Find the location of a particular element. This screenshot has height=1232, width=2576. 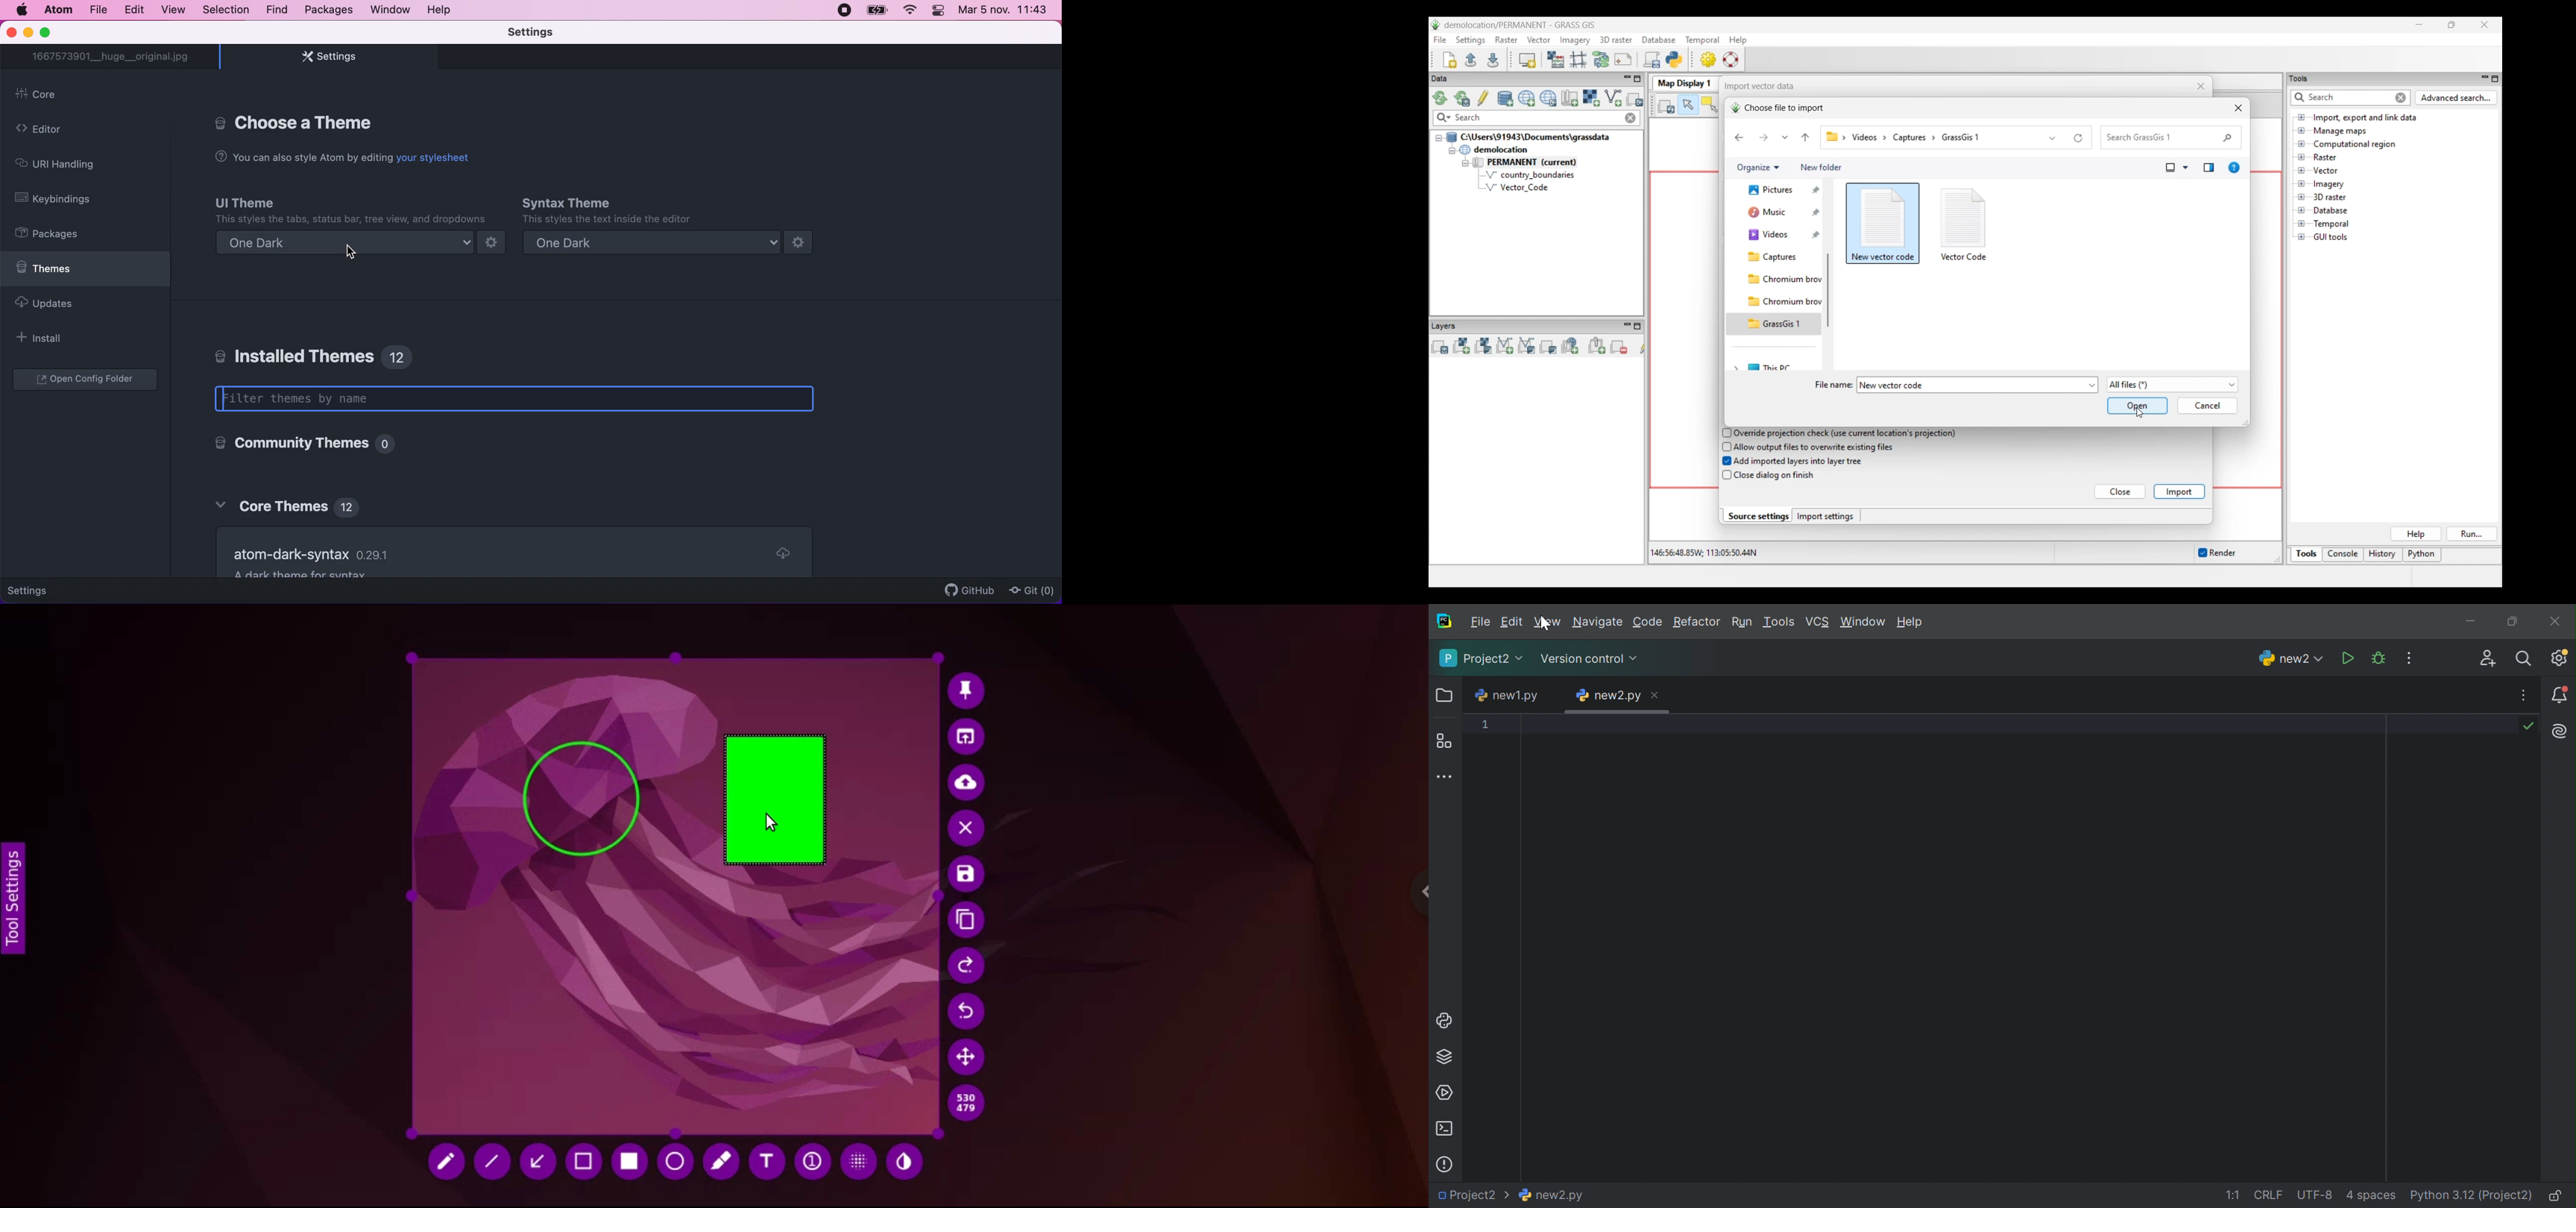

CRLF is located at coordinates (2267, 1194).